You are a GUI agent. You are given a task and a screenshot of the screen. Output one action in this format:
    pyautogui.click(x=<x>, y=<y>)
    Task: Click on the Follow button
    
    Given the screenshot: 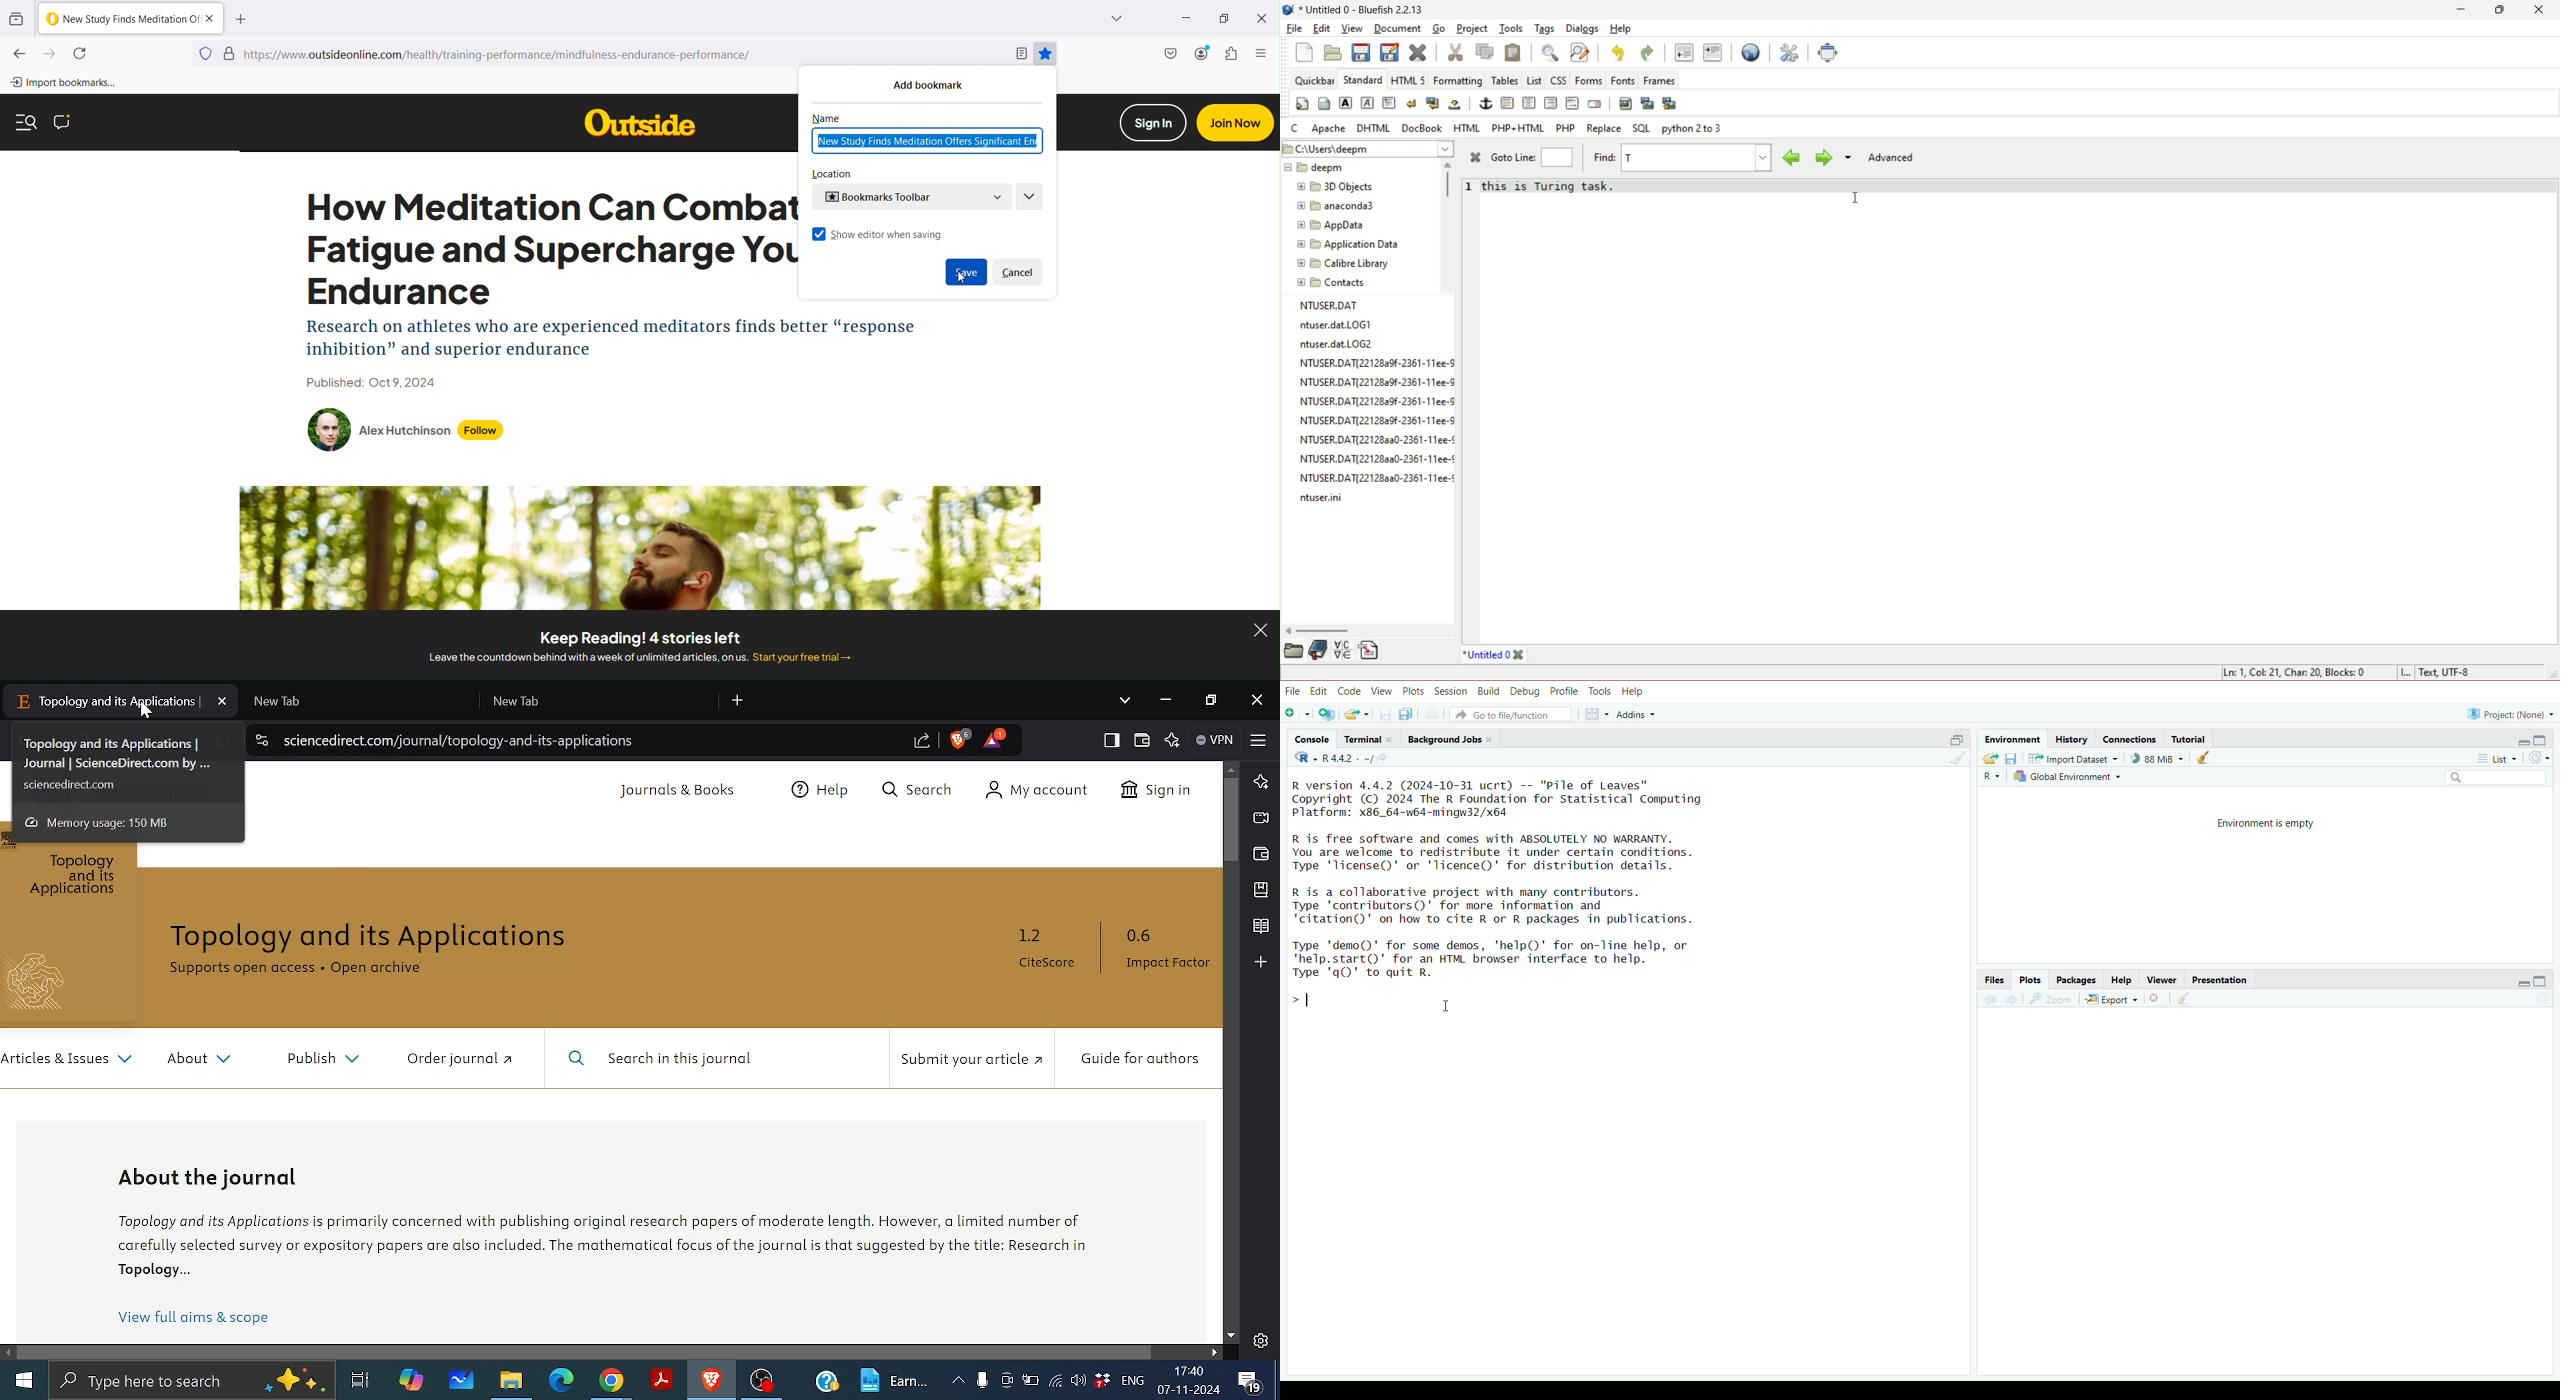 What is the action you would take?
    pyautogui.click(x=481, y=431)
    